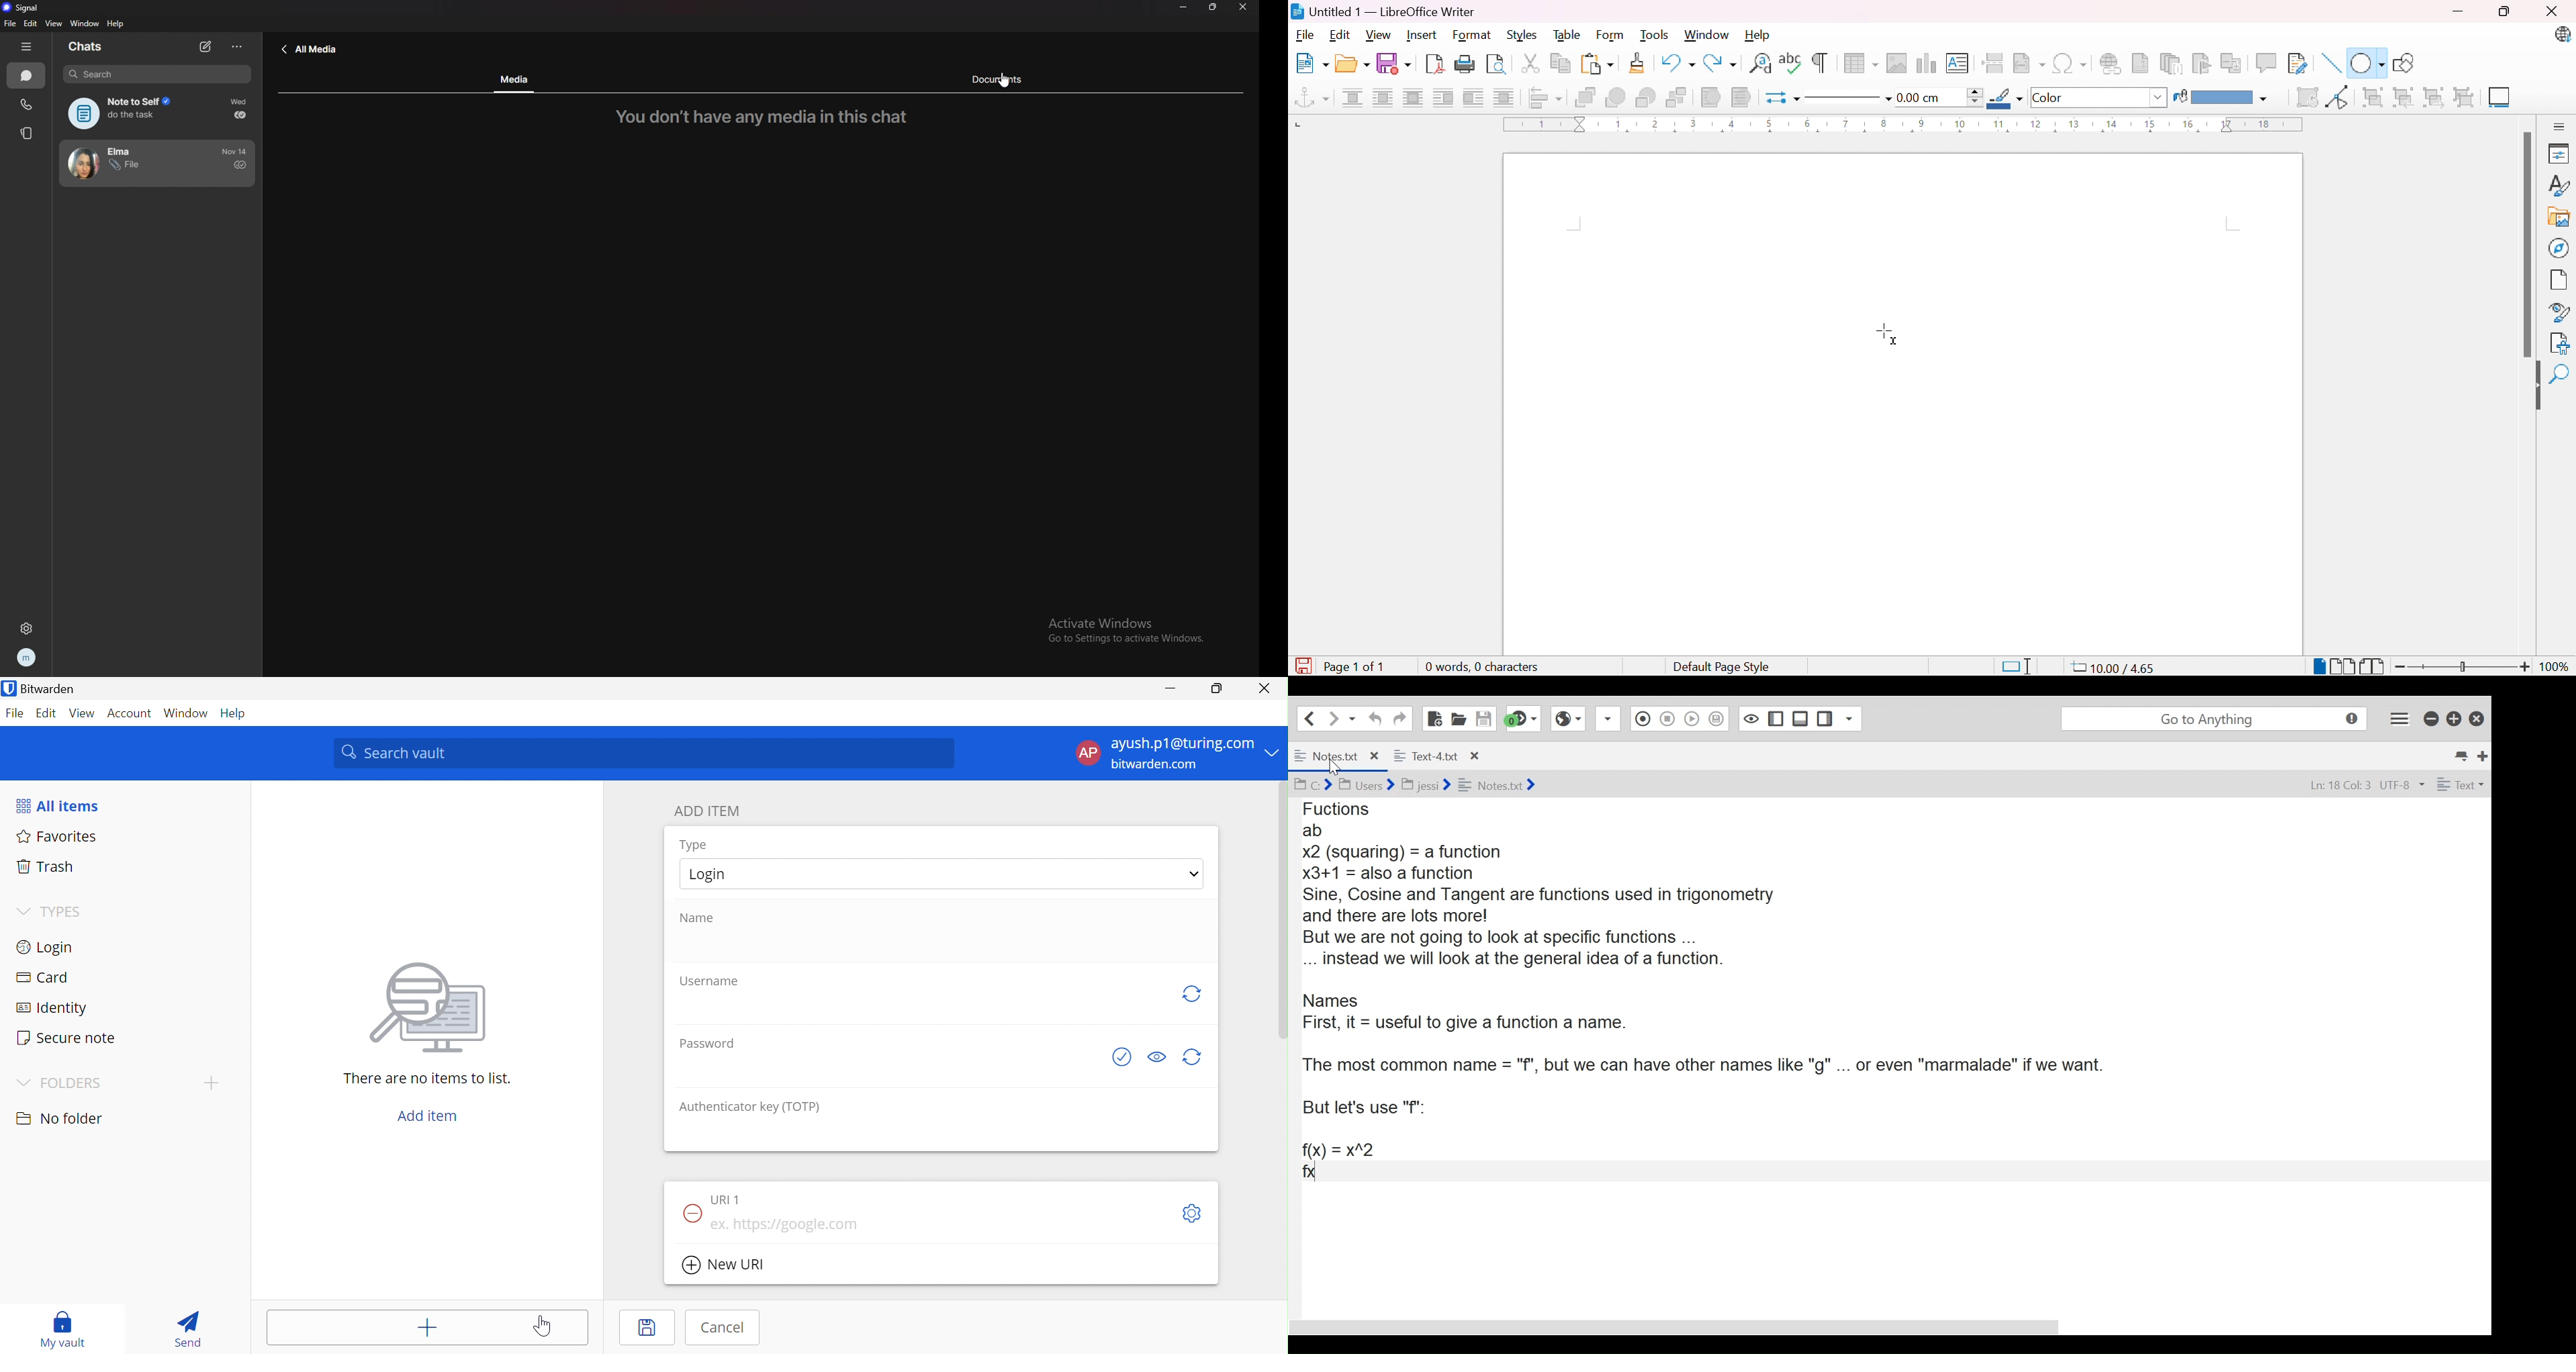 This screenshot has width=2576, height=1372. What do you see at coordinates (769, 117) in the screenshot?
I see `you dont have any media` at bounding box center [769, 117].